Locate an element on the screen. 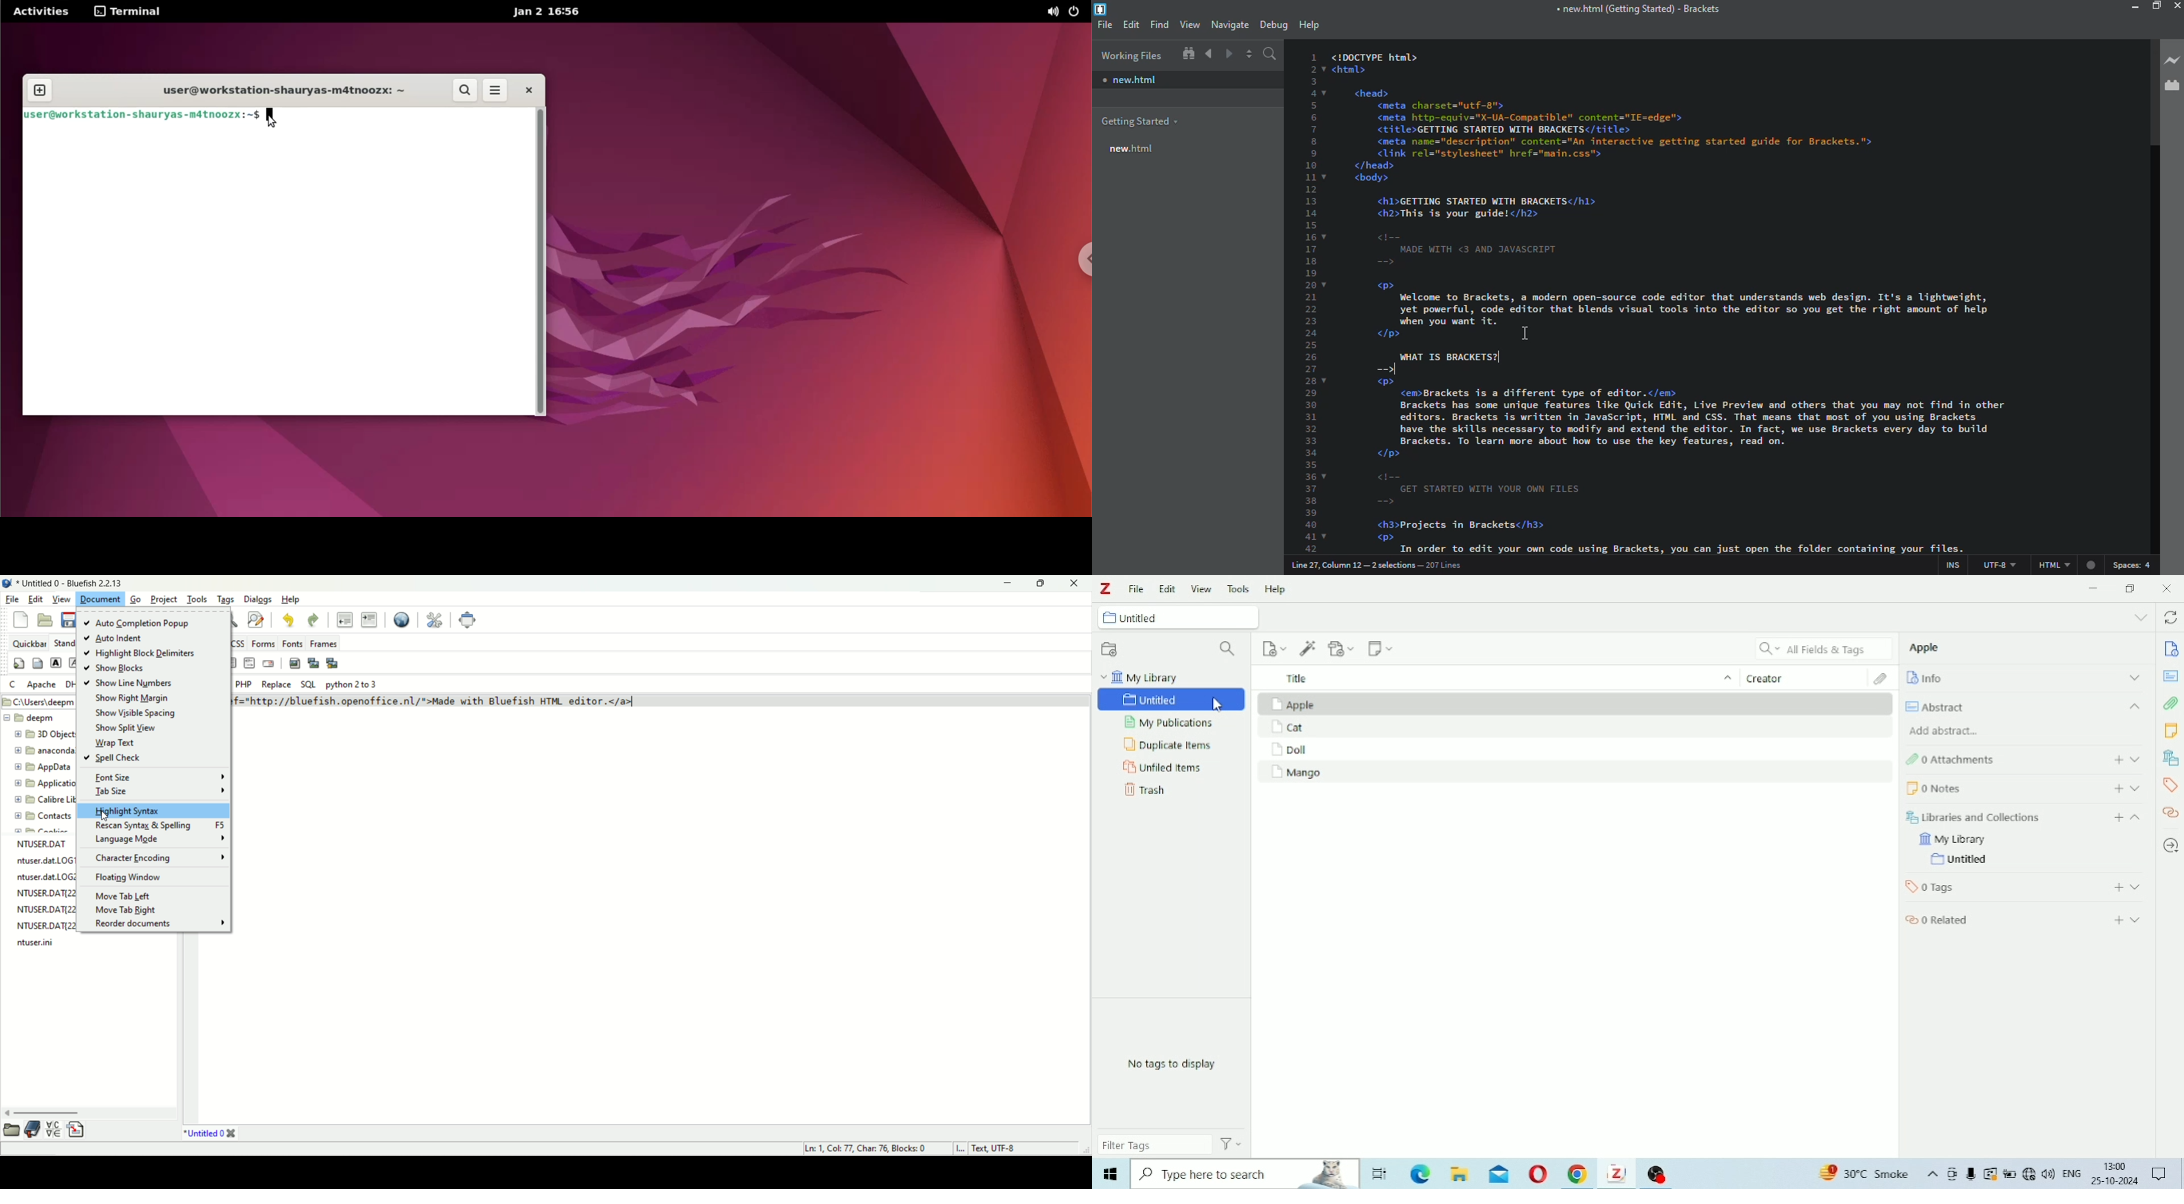 This screenshot has height=1204, width=2184. Filter Collections is located at coordinates (1229, 648).